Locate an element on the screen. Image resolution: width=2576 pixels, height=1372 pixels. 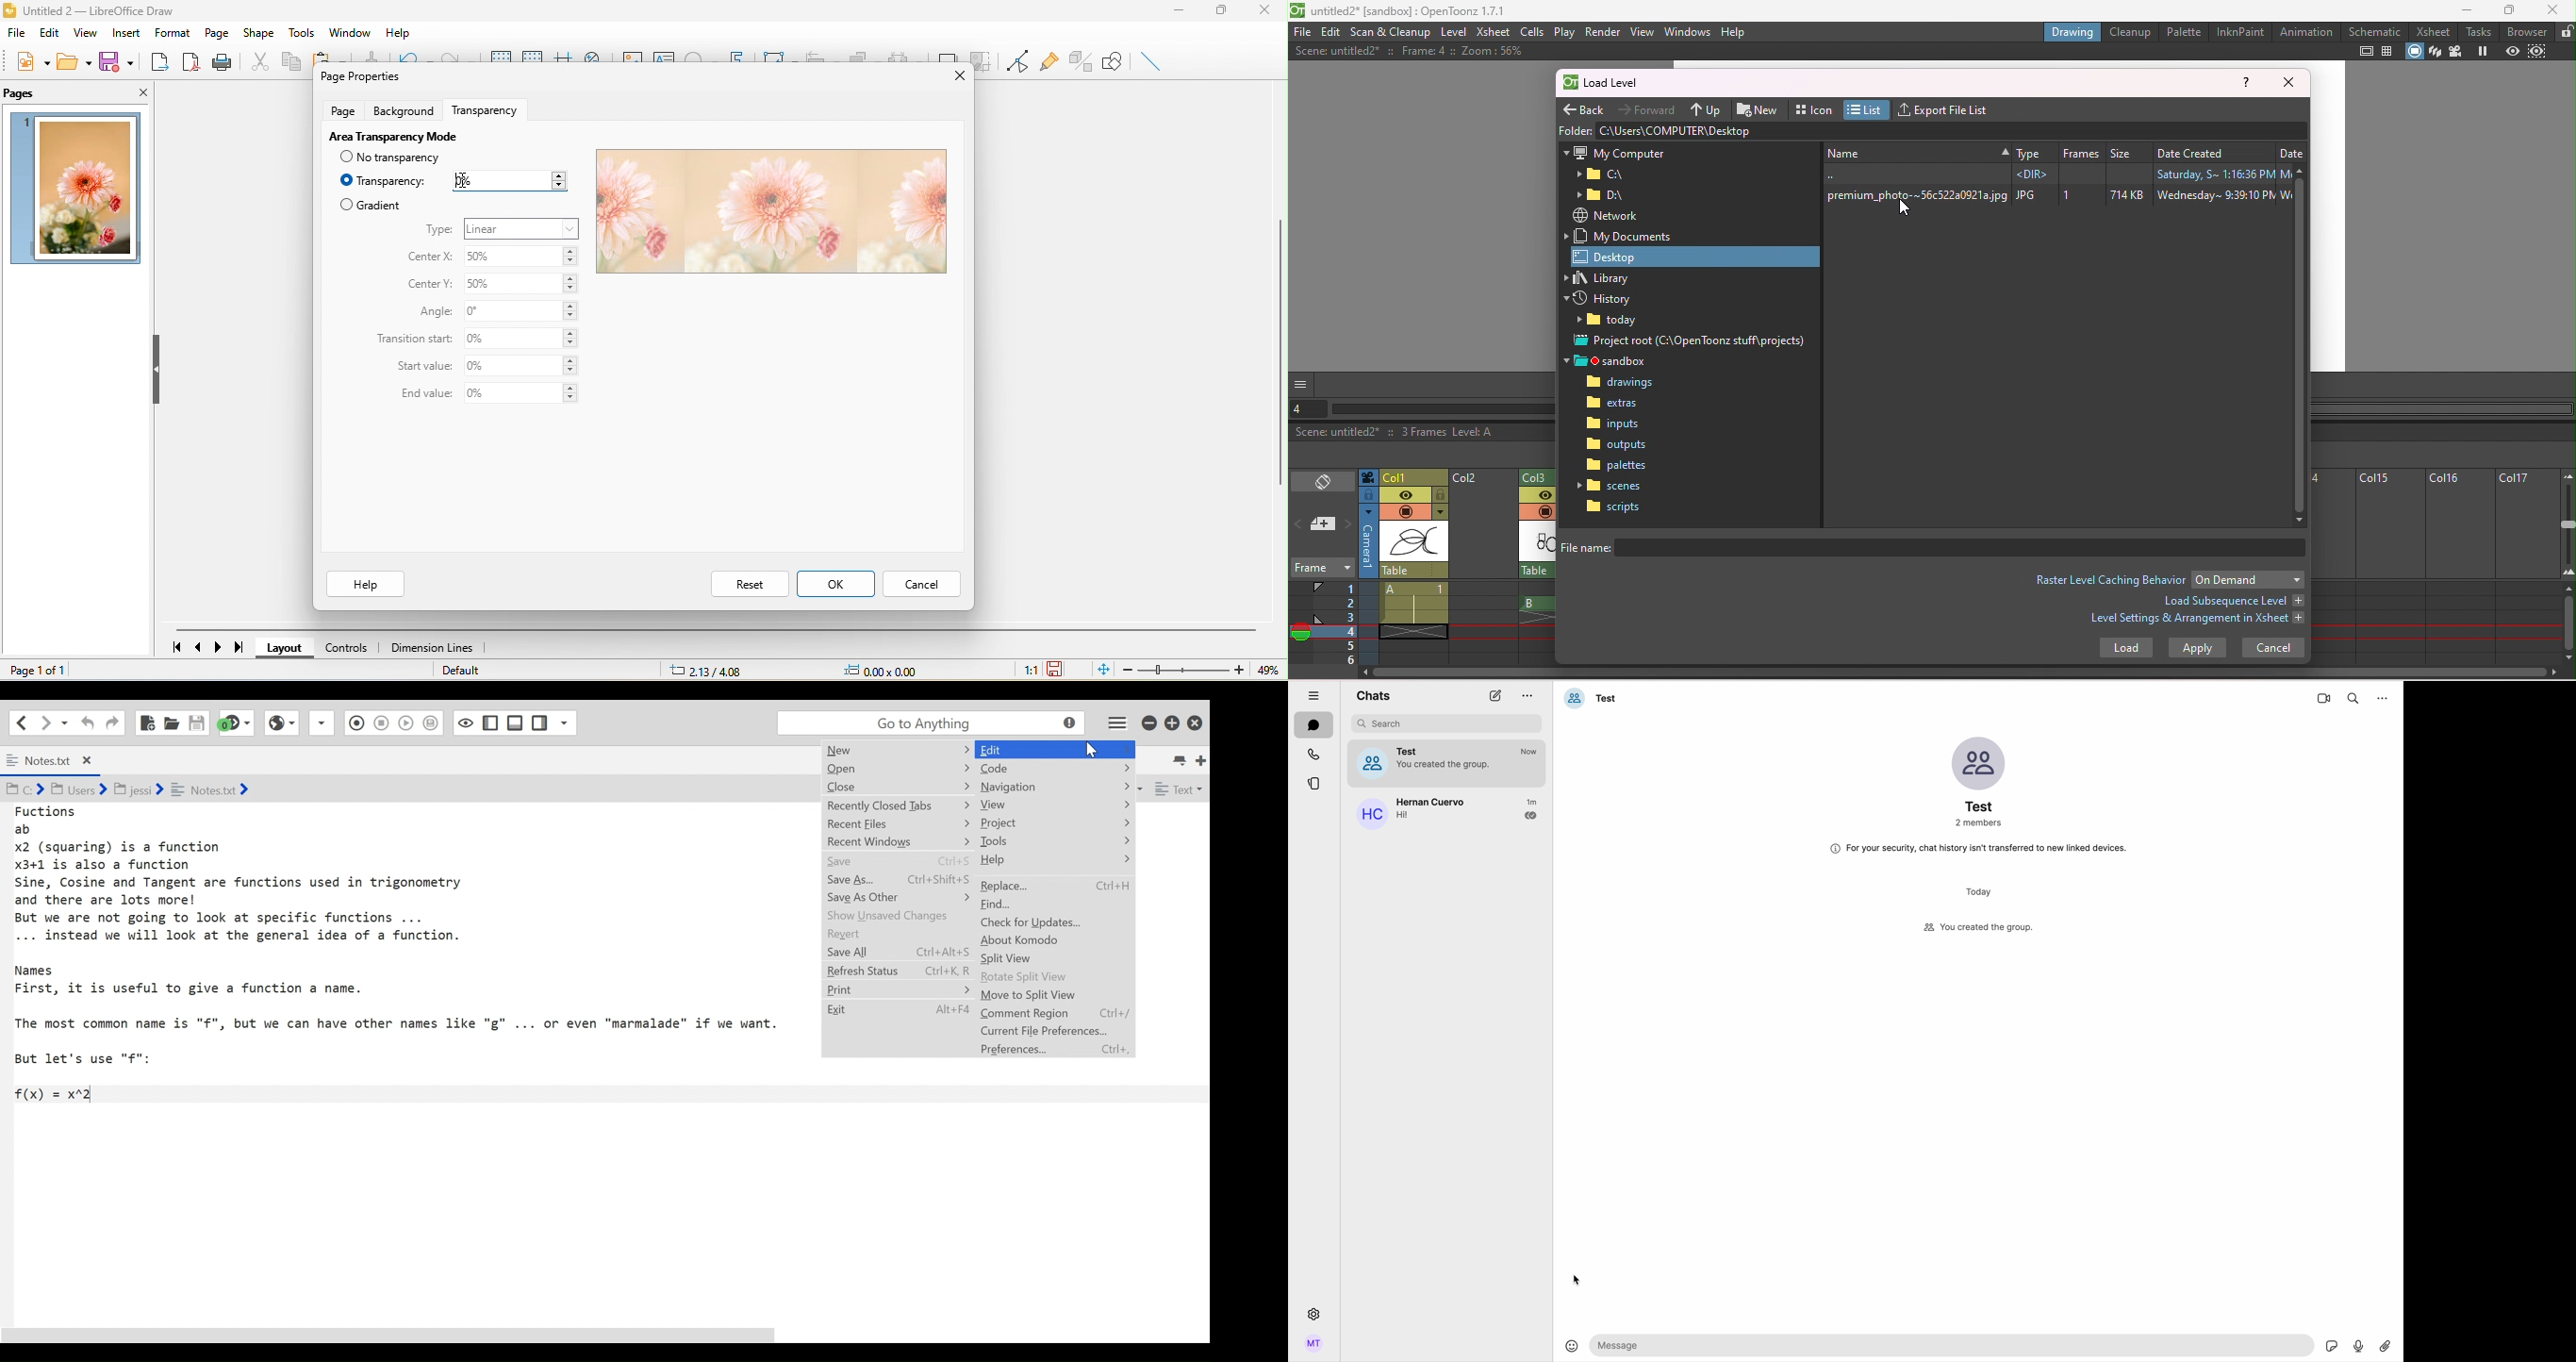
Library is located at coordinates (1608, 278).